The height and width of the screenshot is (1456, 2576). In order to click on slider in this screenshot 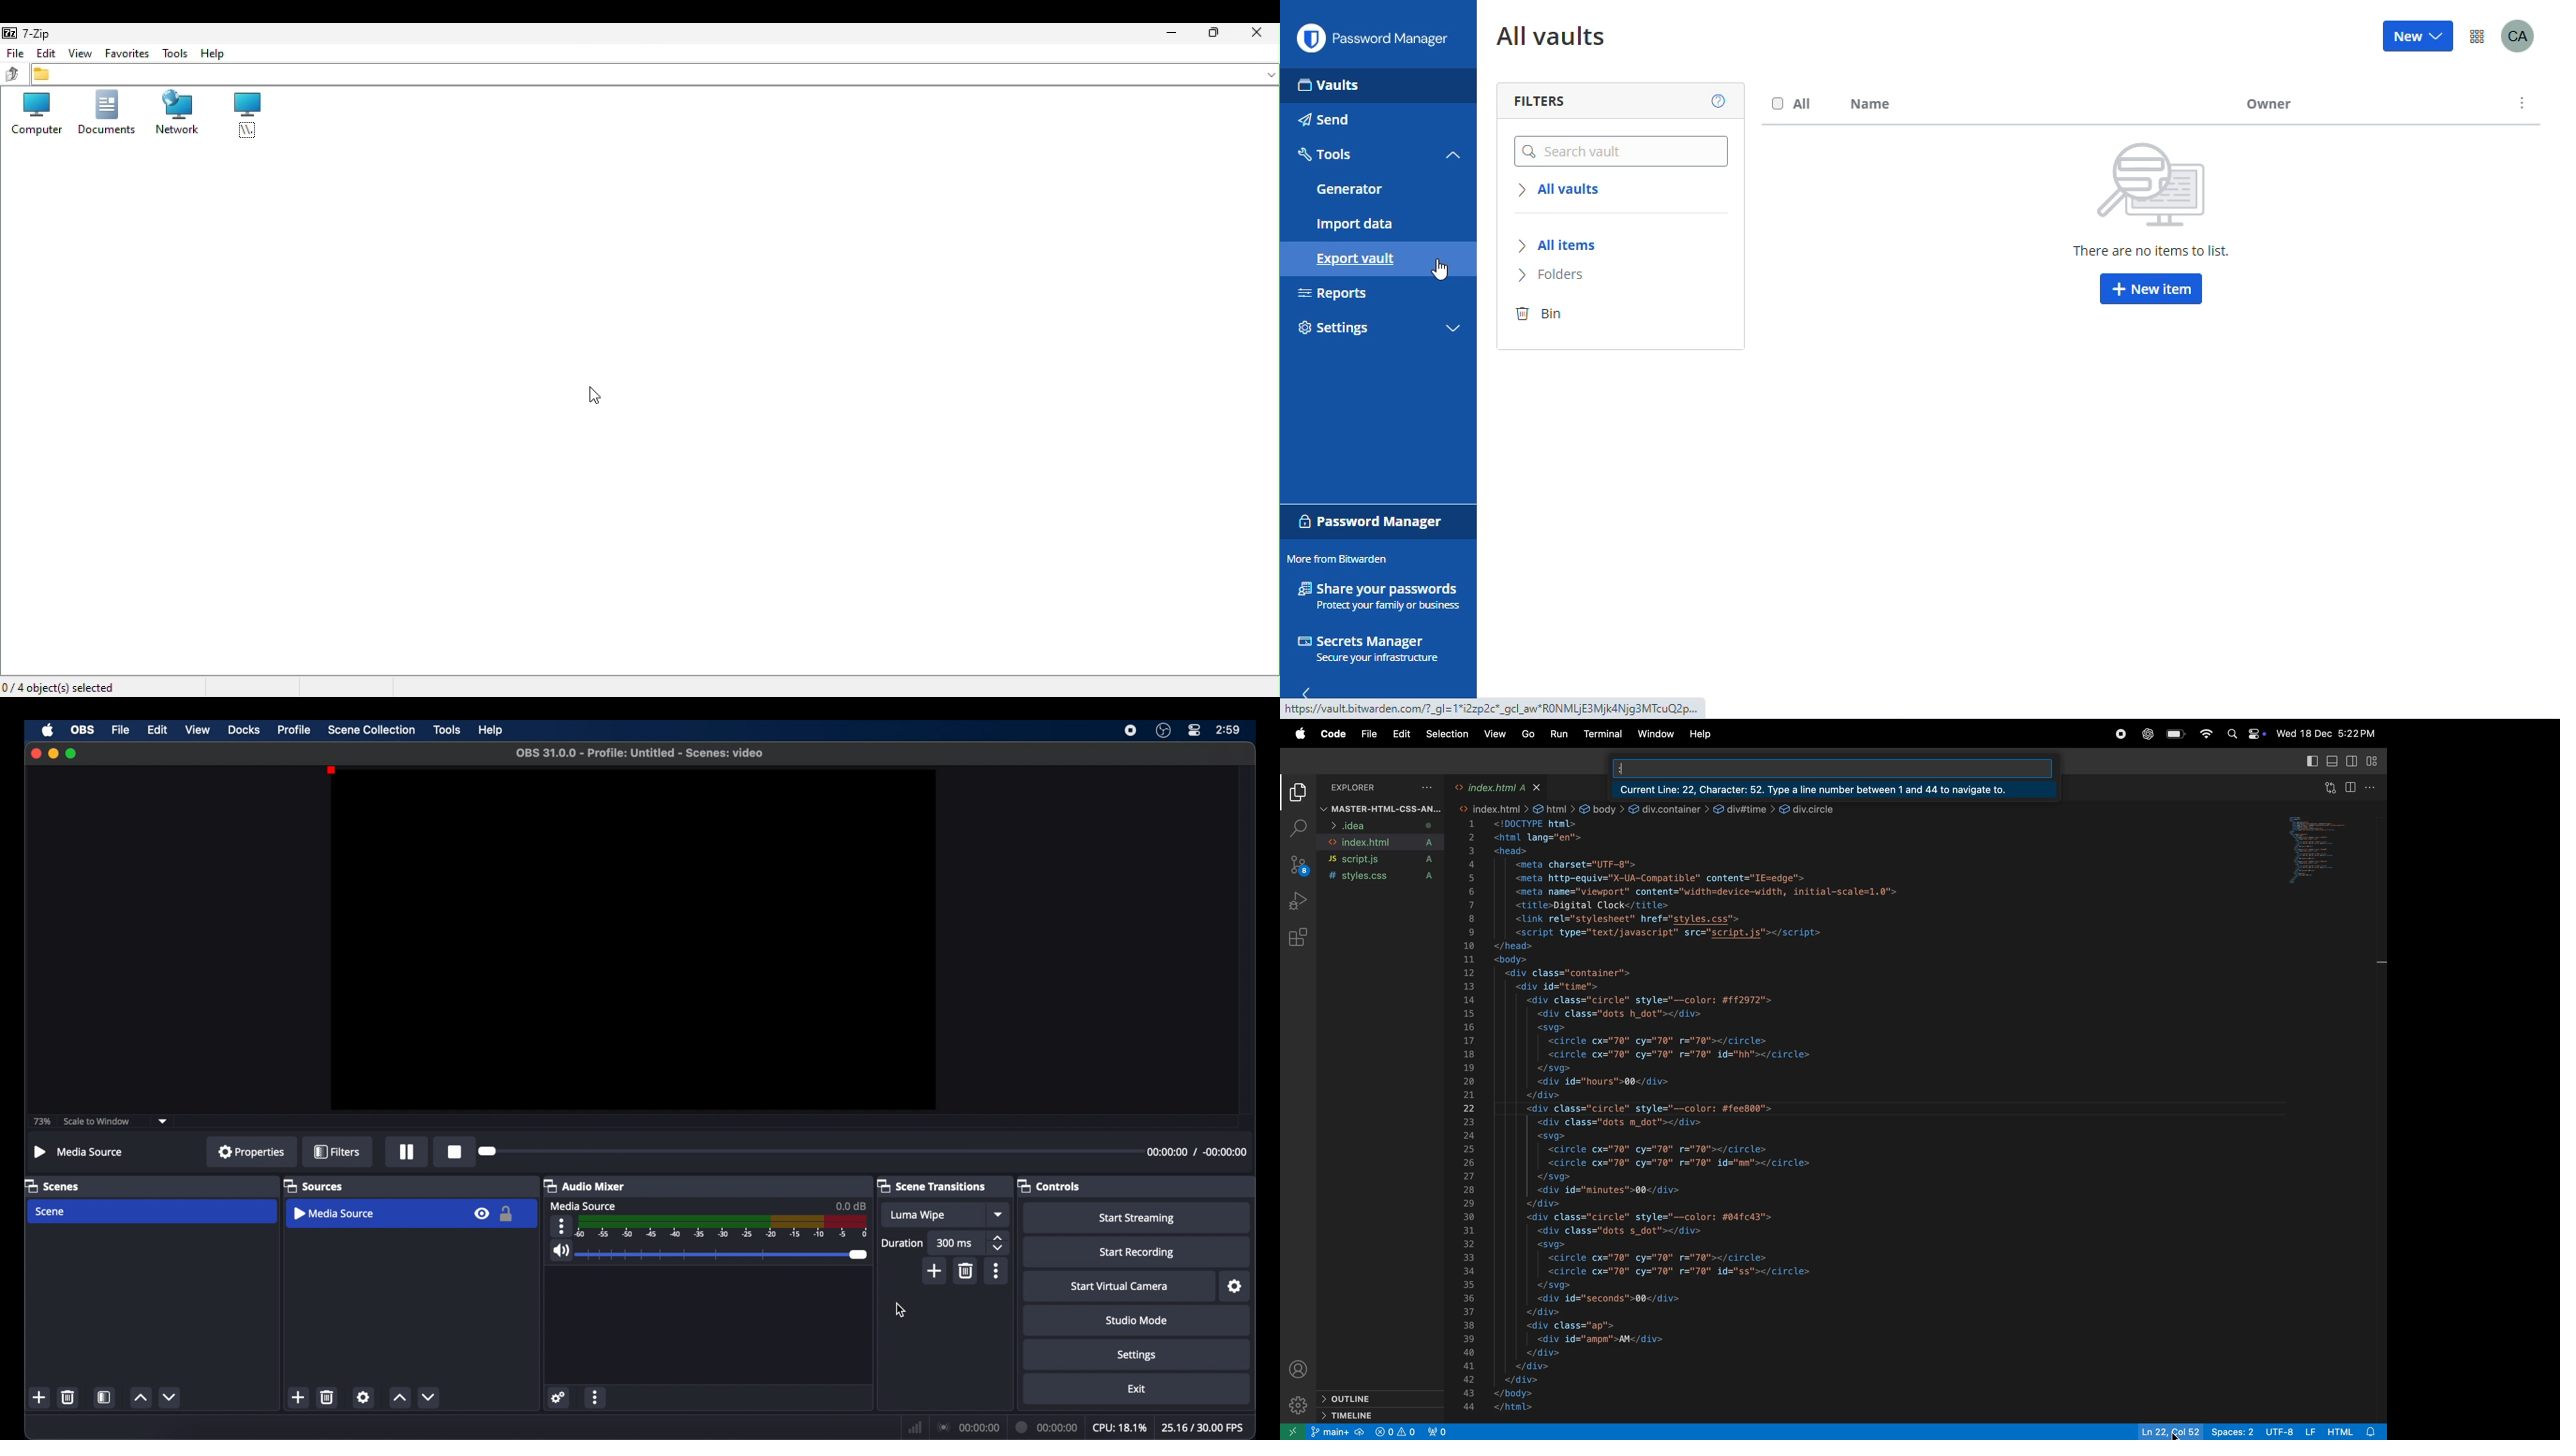, I will do `click(725, 1255)`.